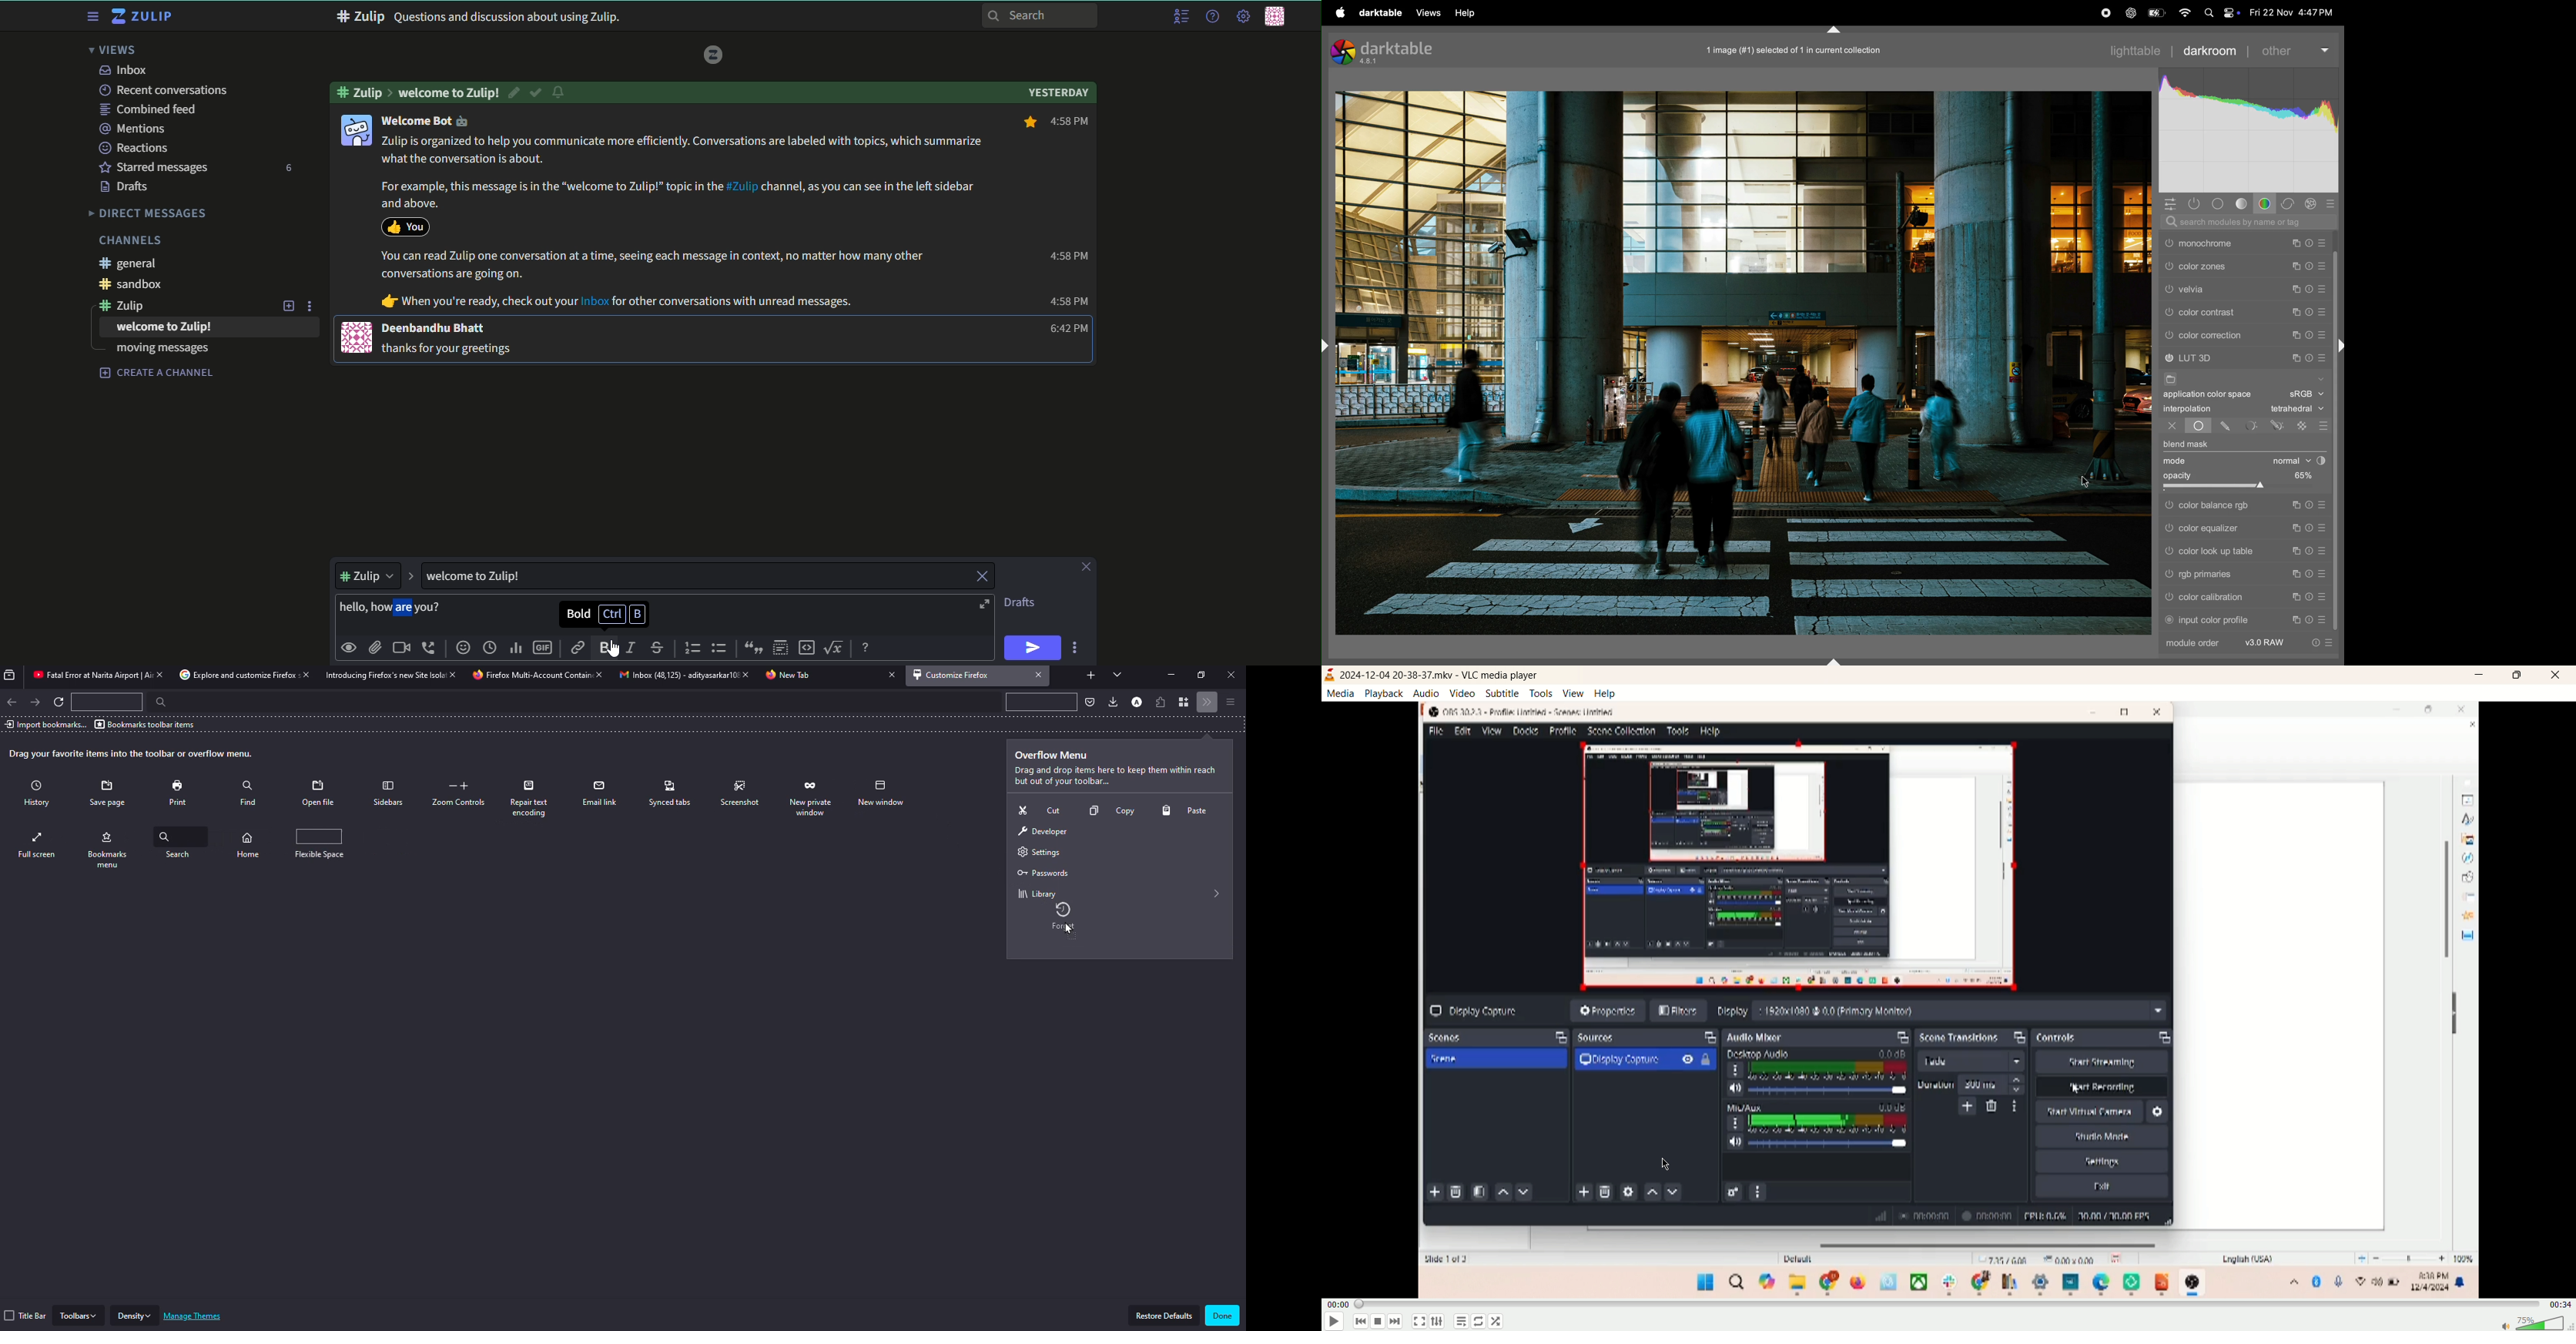  What do you see at coordinates (615, 302) in the screenshot?
I see `dr When you're ready, check out your Inbox for other conversations with unread messages.` at bounding box center [615, 302].